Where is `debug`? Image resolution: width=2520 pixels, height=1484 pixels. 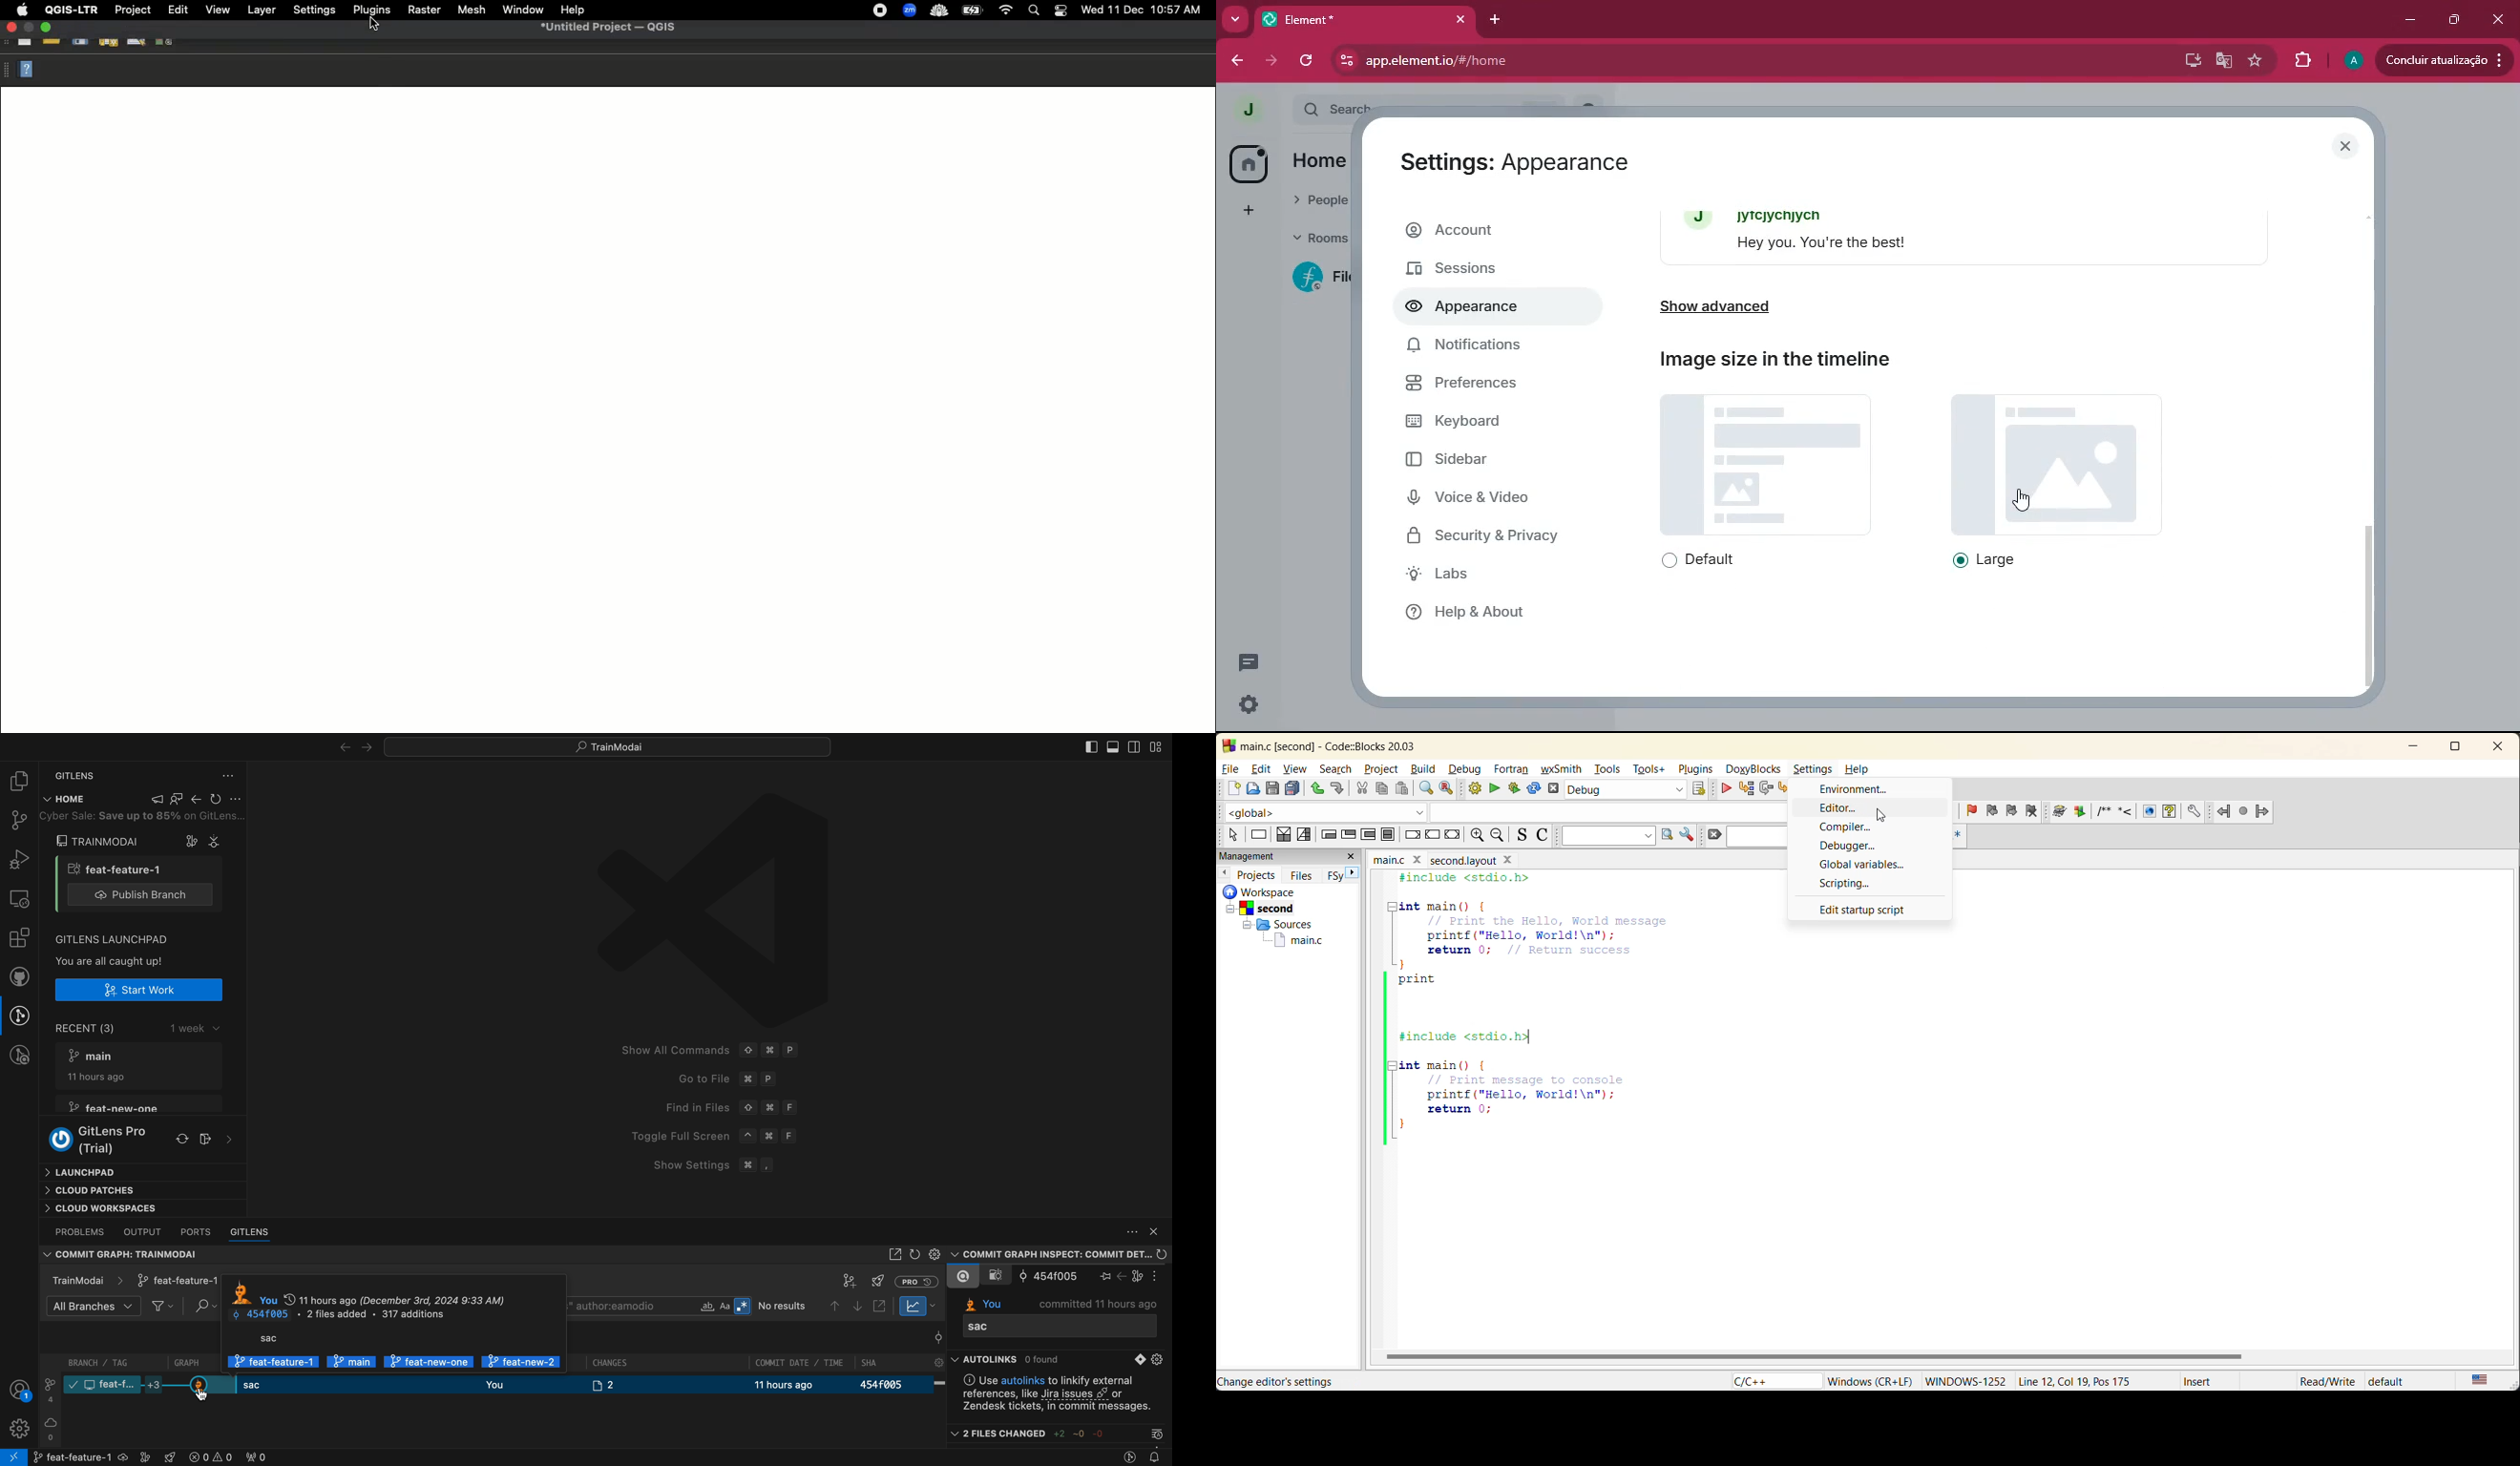 debug is located at coordinates (1466, 770).